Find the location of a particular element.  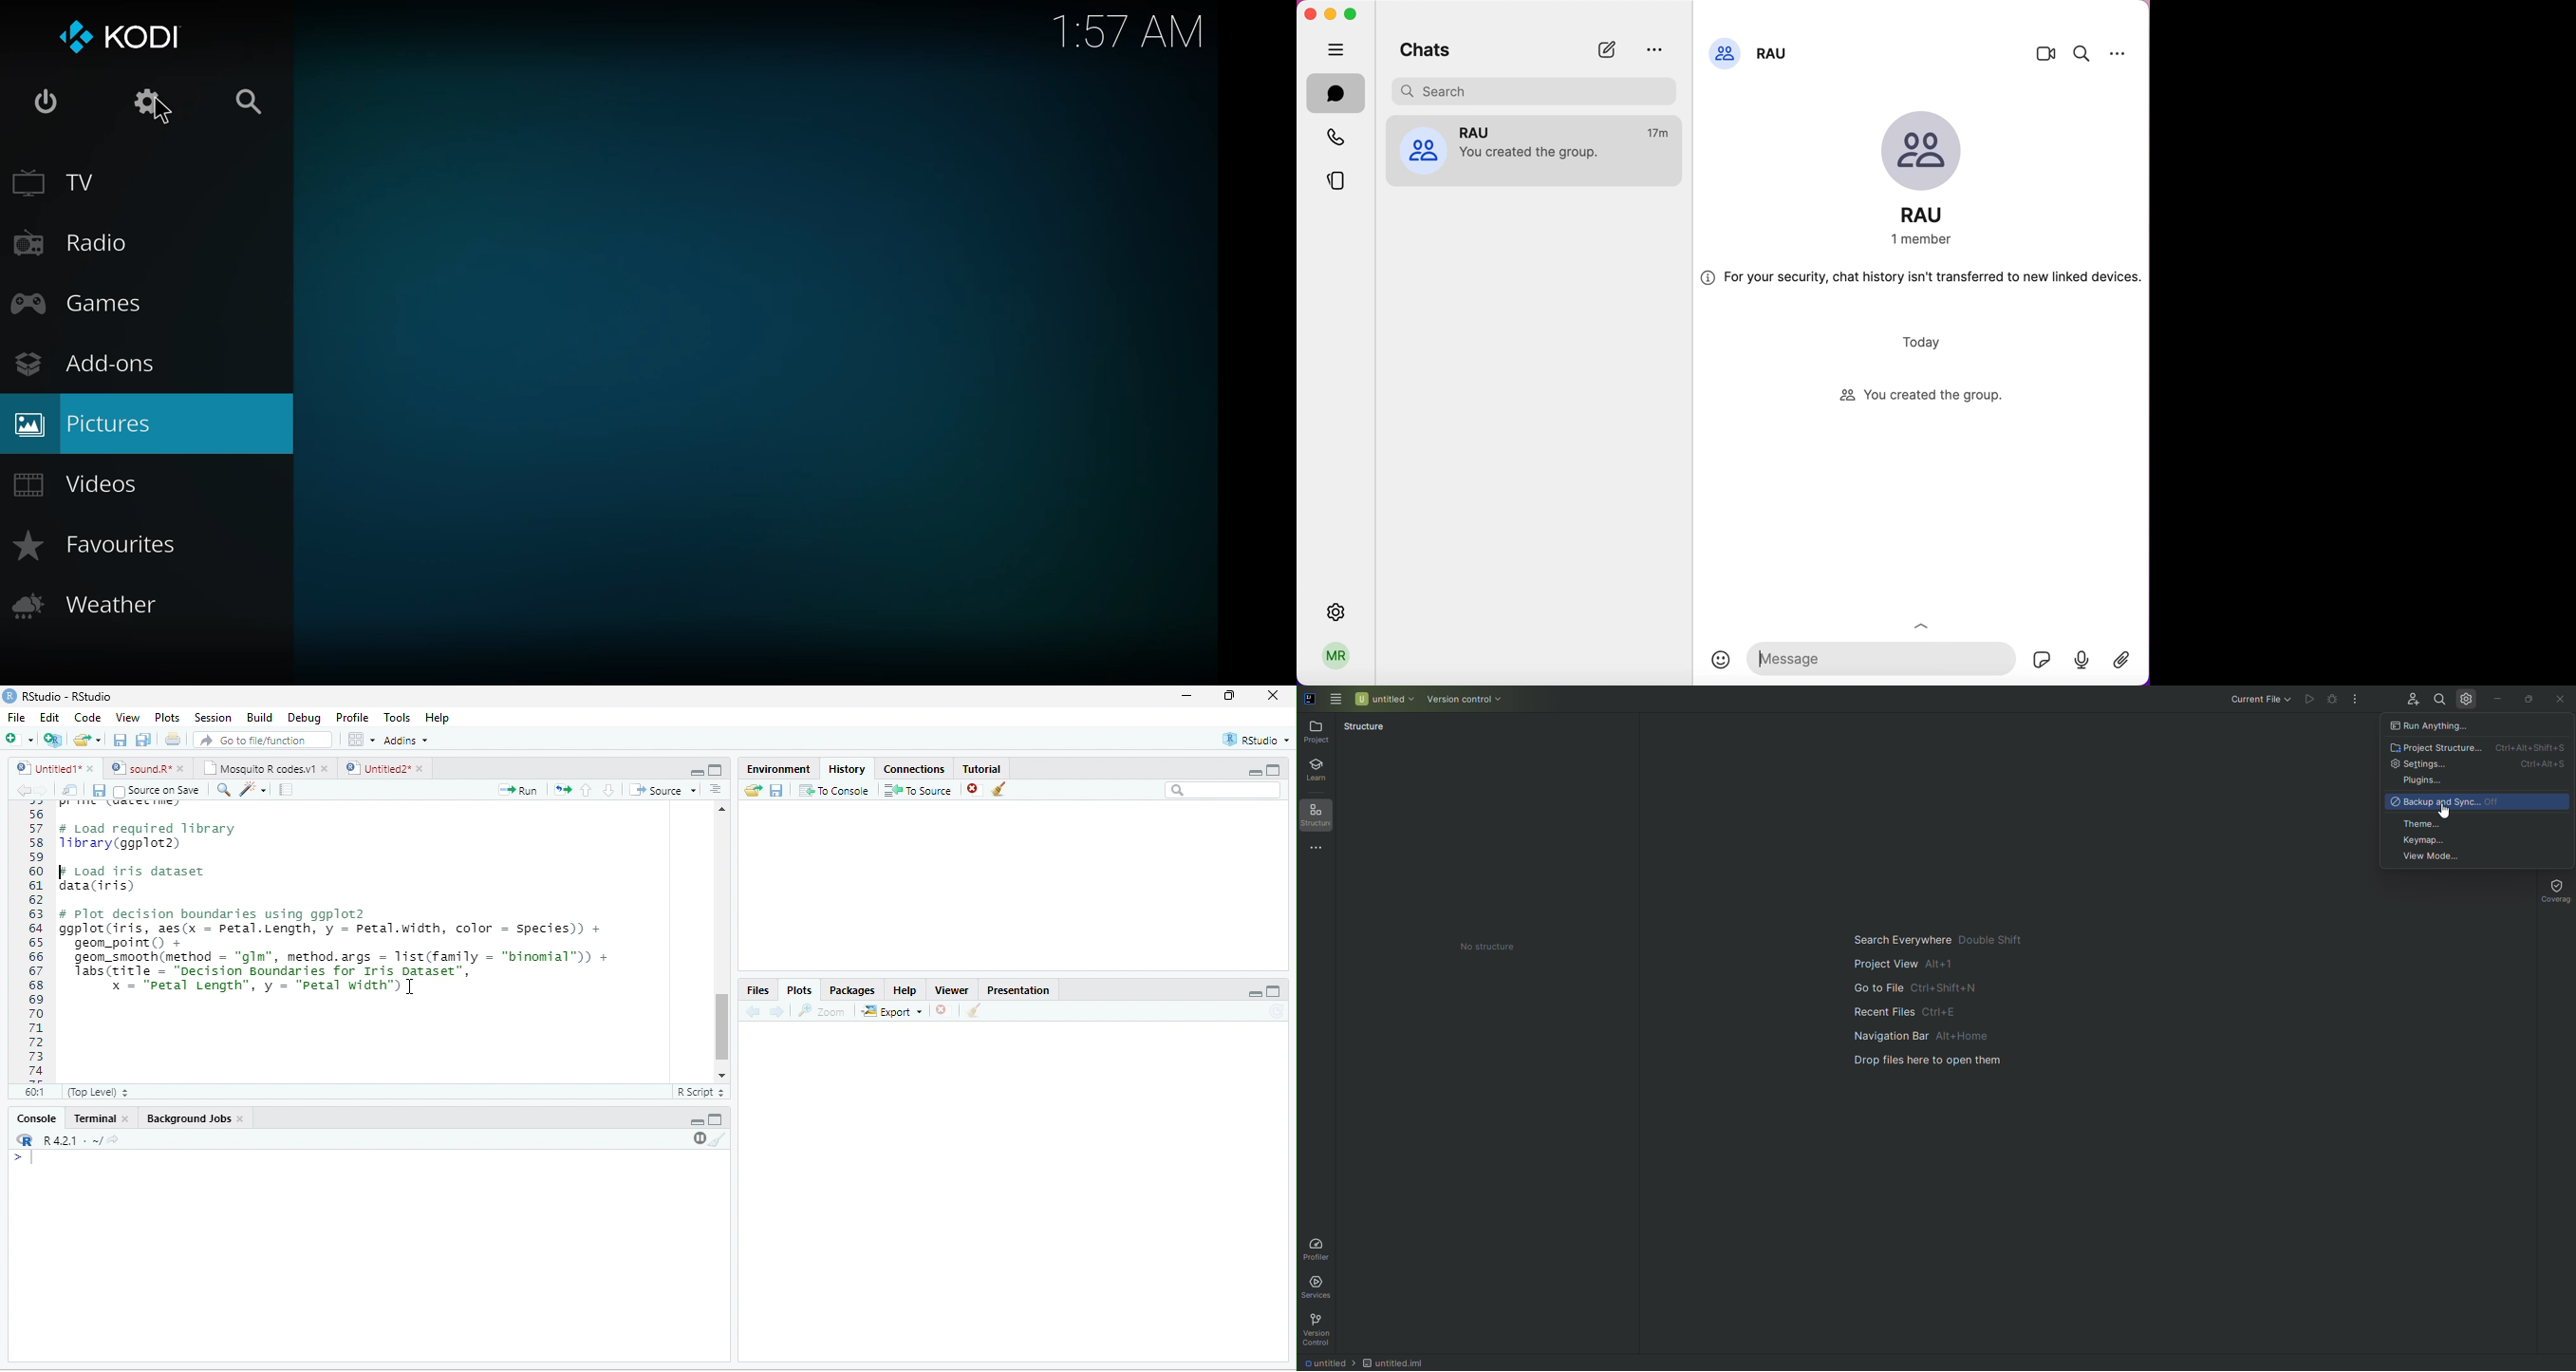

clear is located at coordinates (975, 1010).